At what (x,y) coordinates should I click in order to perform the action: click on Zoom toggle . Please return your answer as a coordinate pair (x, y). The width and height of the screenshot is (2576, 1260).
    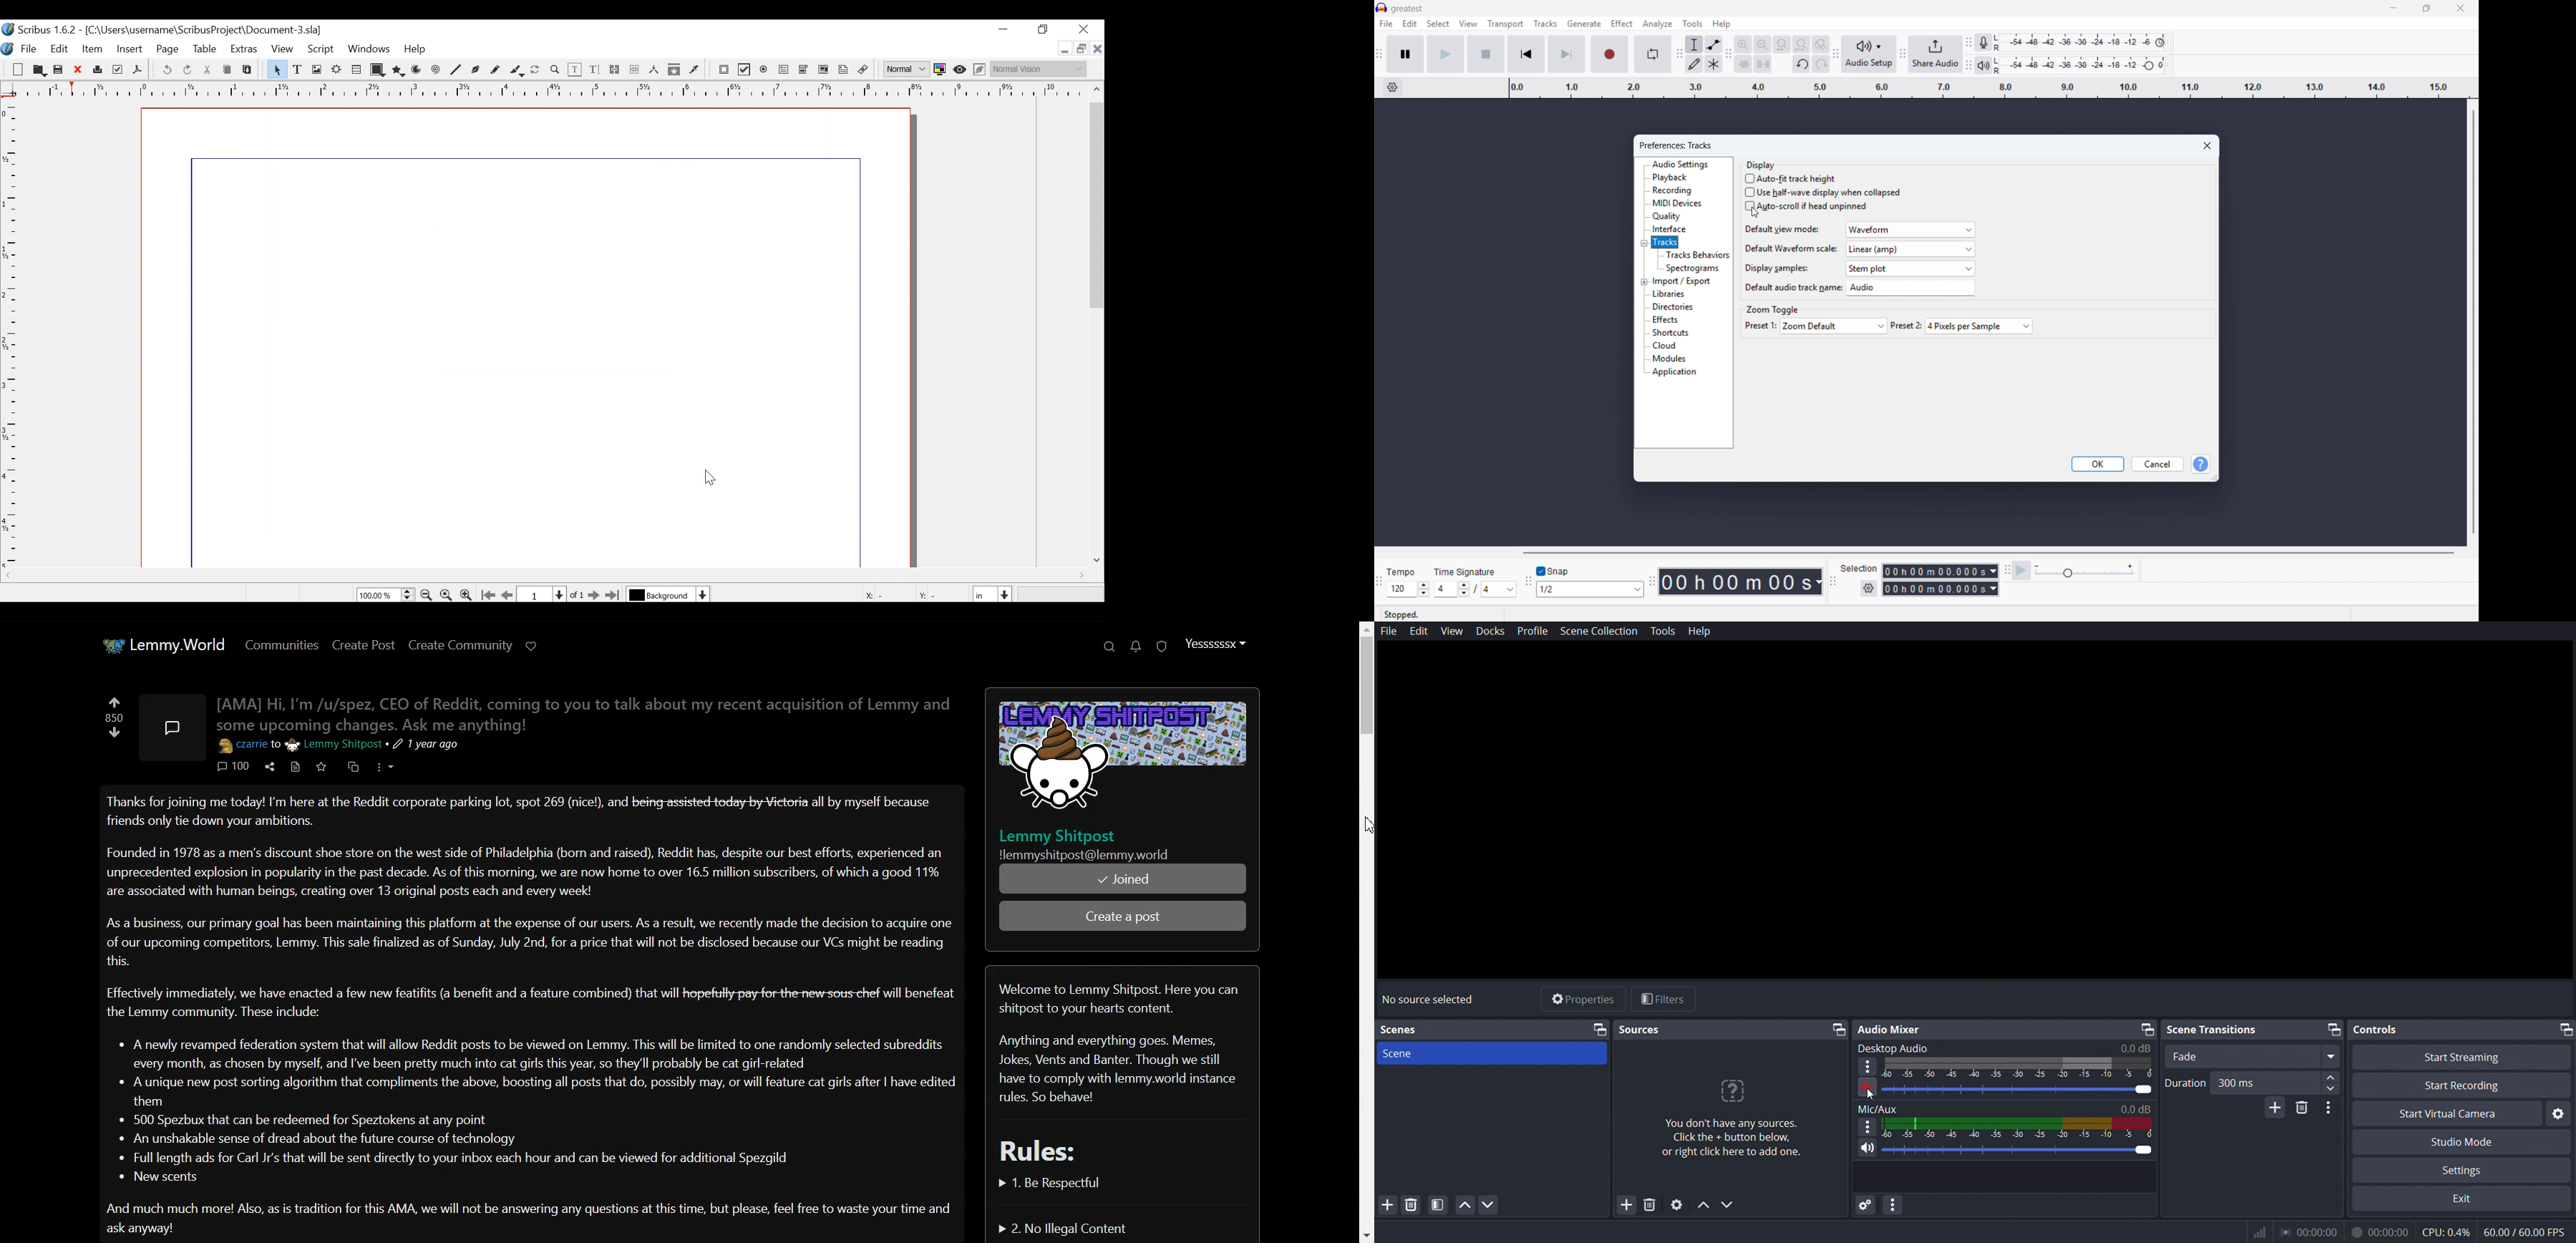
    Looking at the image, I should click on (1773, 310).